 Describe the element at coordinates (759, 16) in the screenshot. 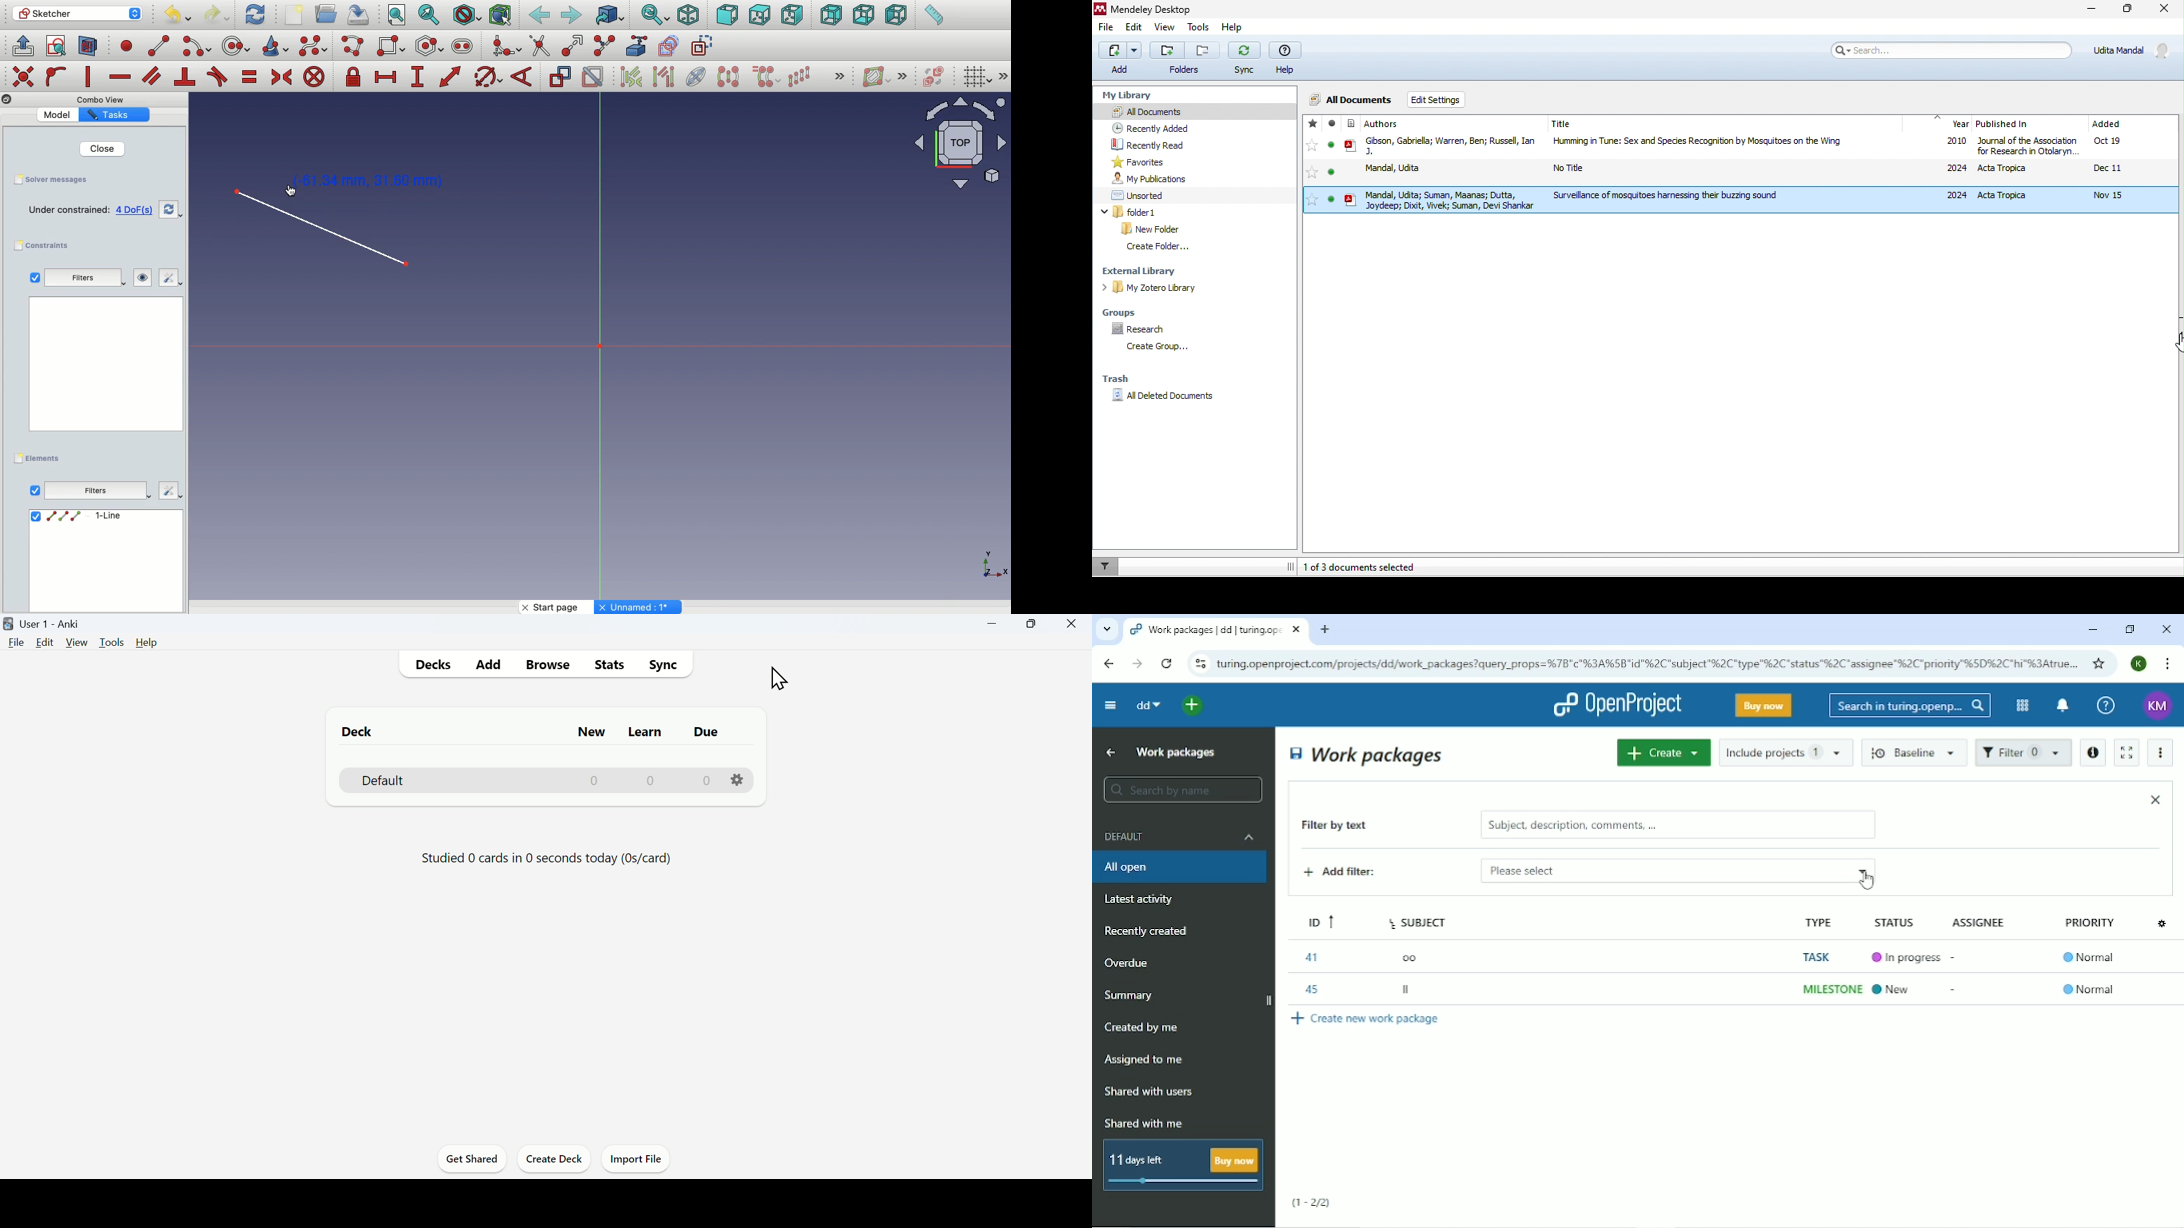

I see `Top` at that location.